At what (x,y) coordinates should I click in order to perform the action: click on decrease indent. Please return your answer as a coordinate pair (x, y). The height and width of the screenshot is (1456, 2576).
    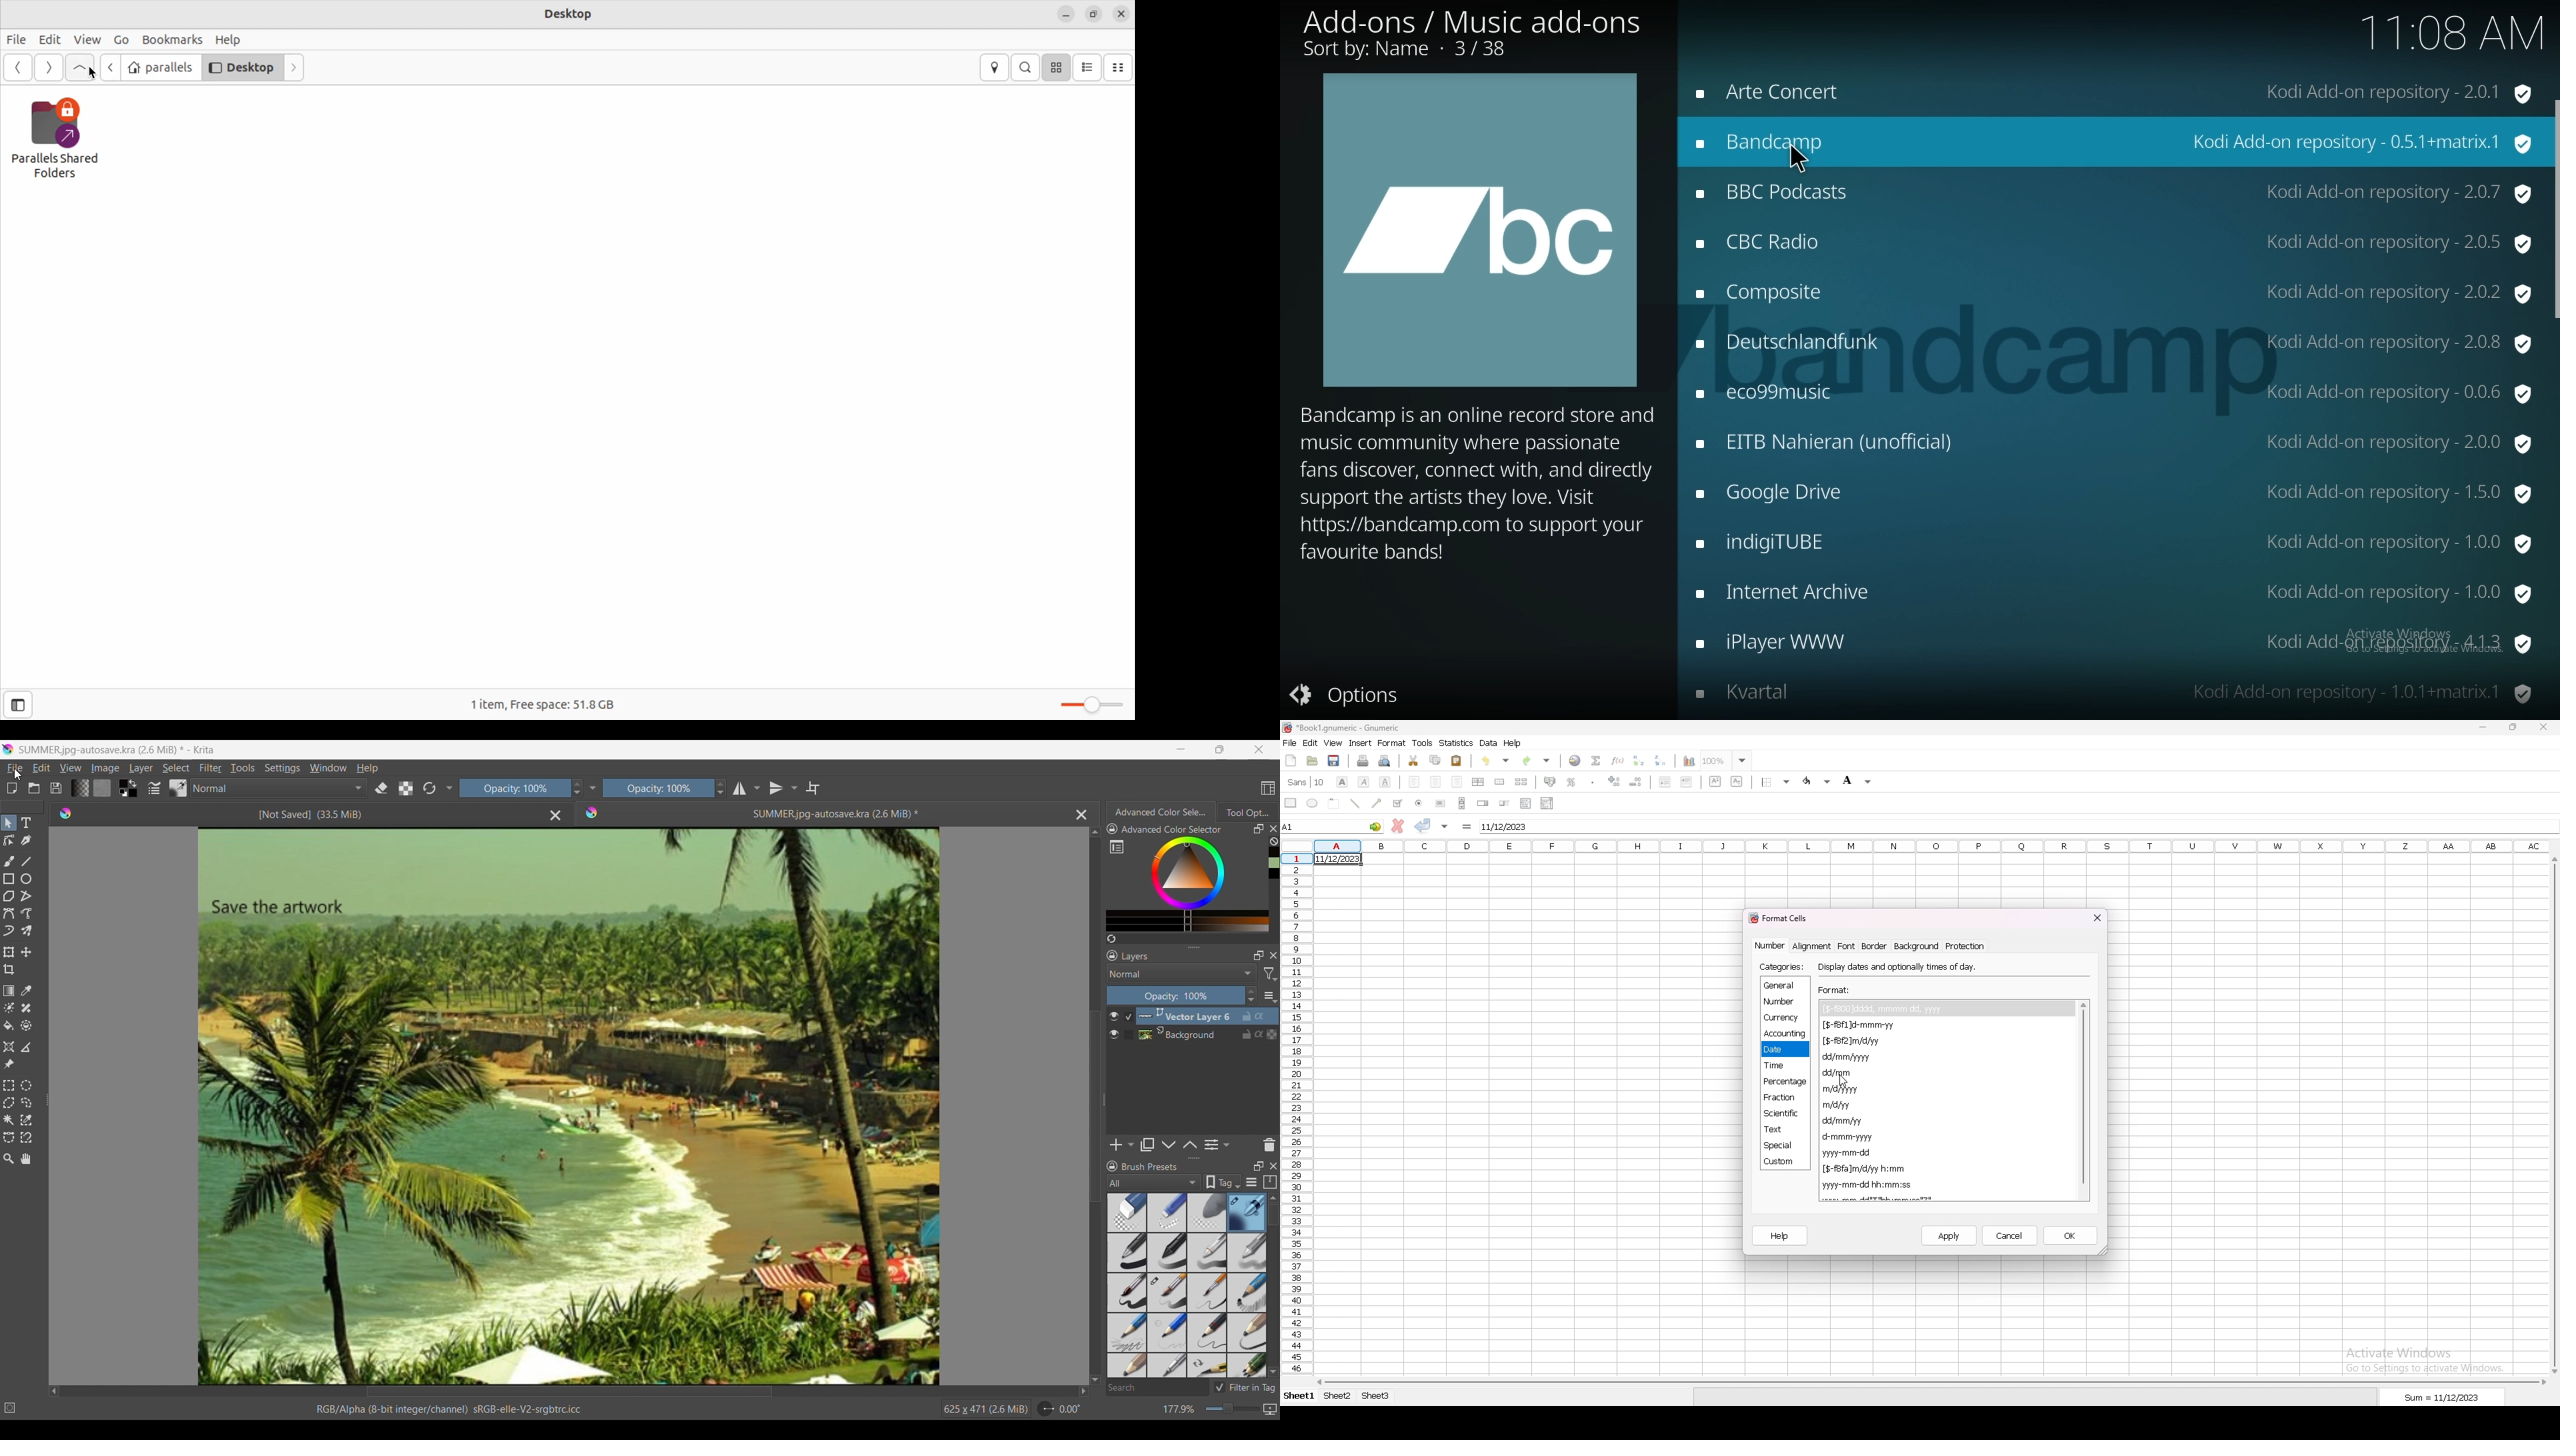
    Looking at the image, I should click on (1635, 782).